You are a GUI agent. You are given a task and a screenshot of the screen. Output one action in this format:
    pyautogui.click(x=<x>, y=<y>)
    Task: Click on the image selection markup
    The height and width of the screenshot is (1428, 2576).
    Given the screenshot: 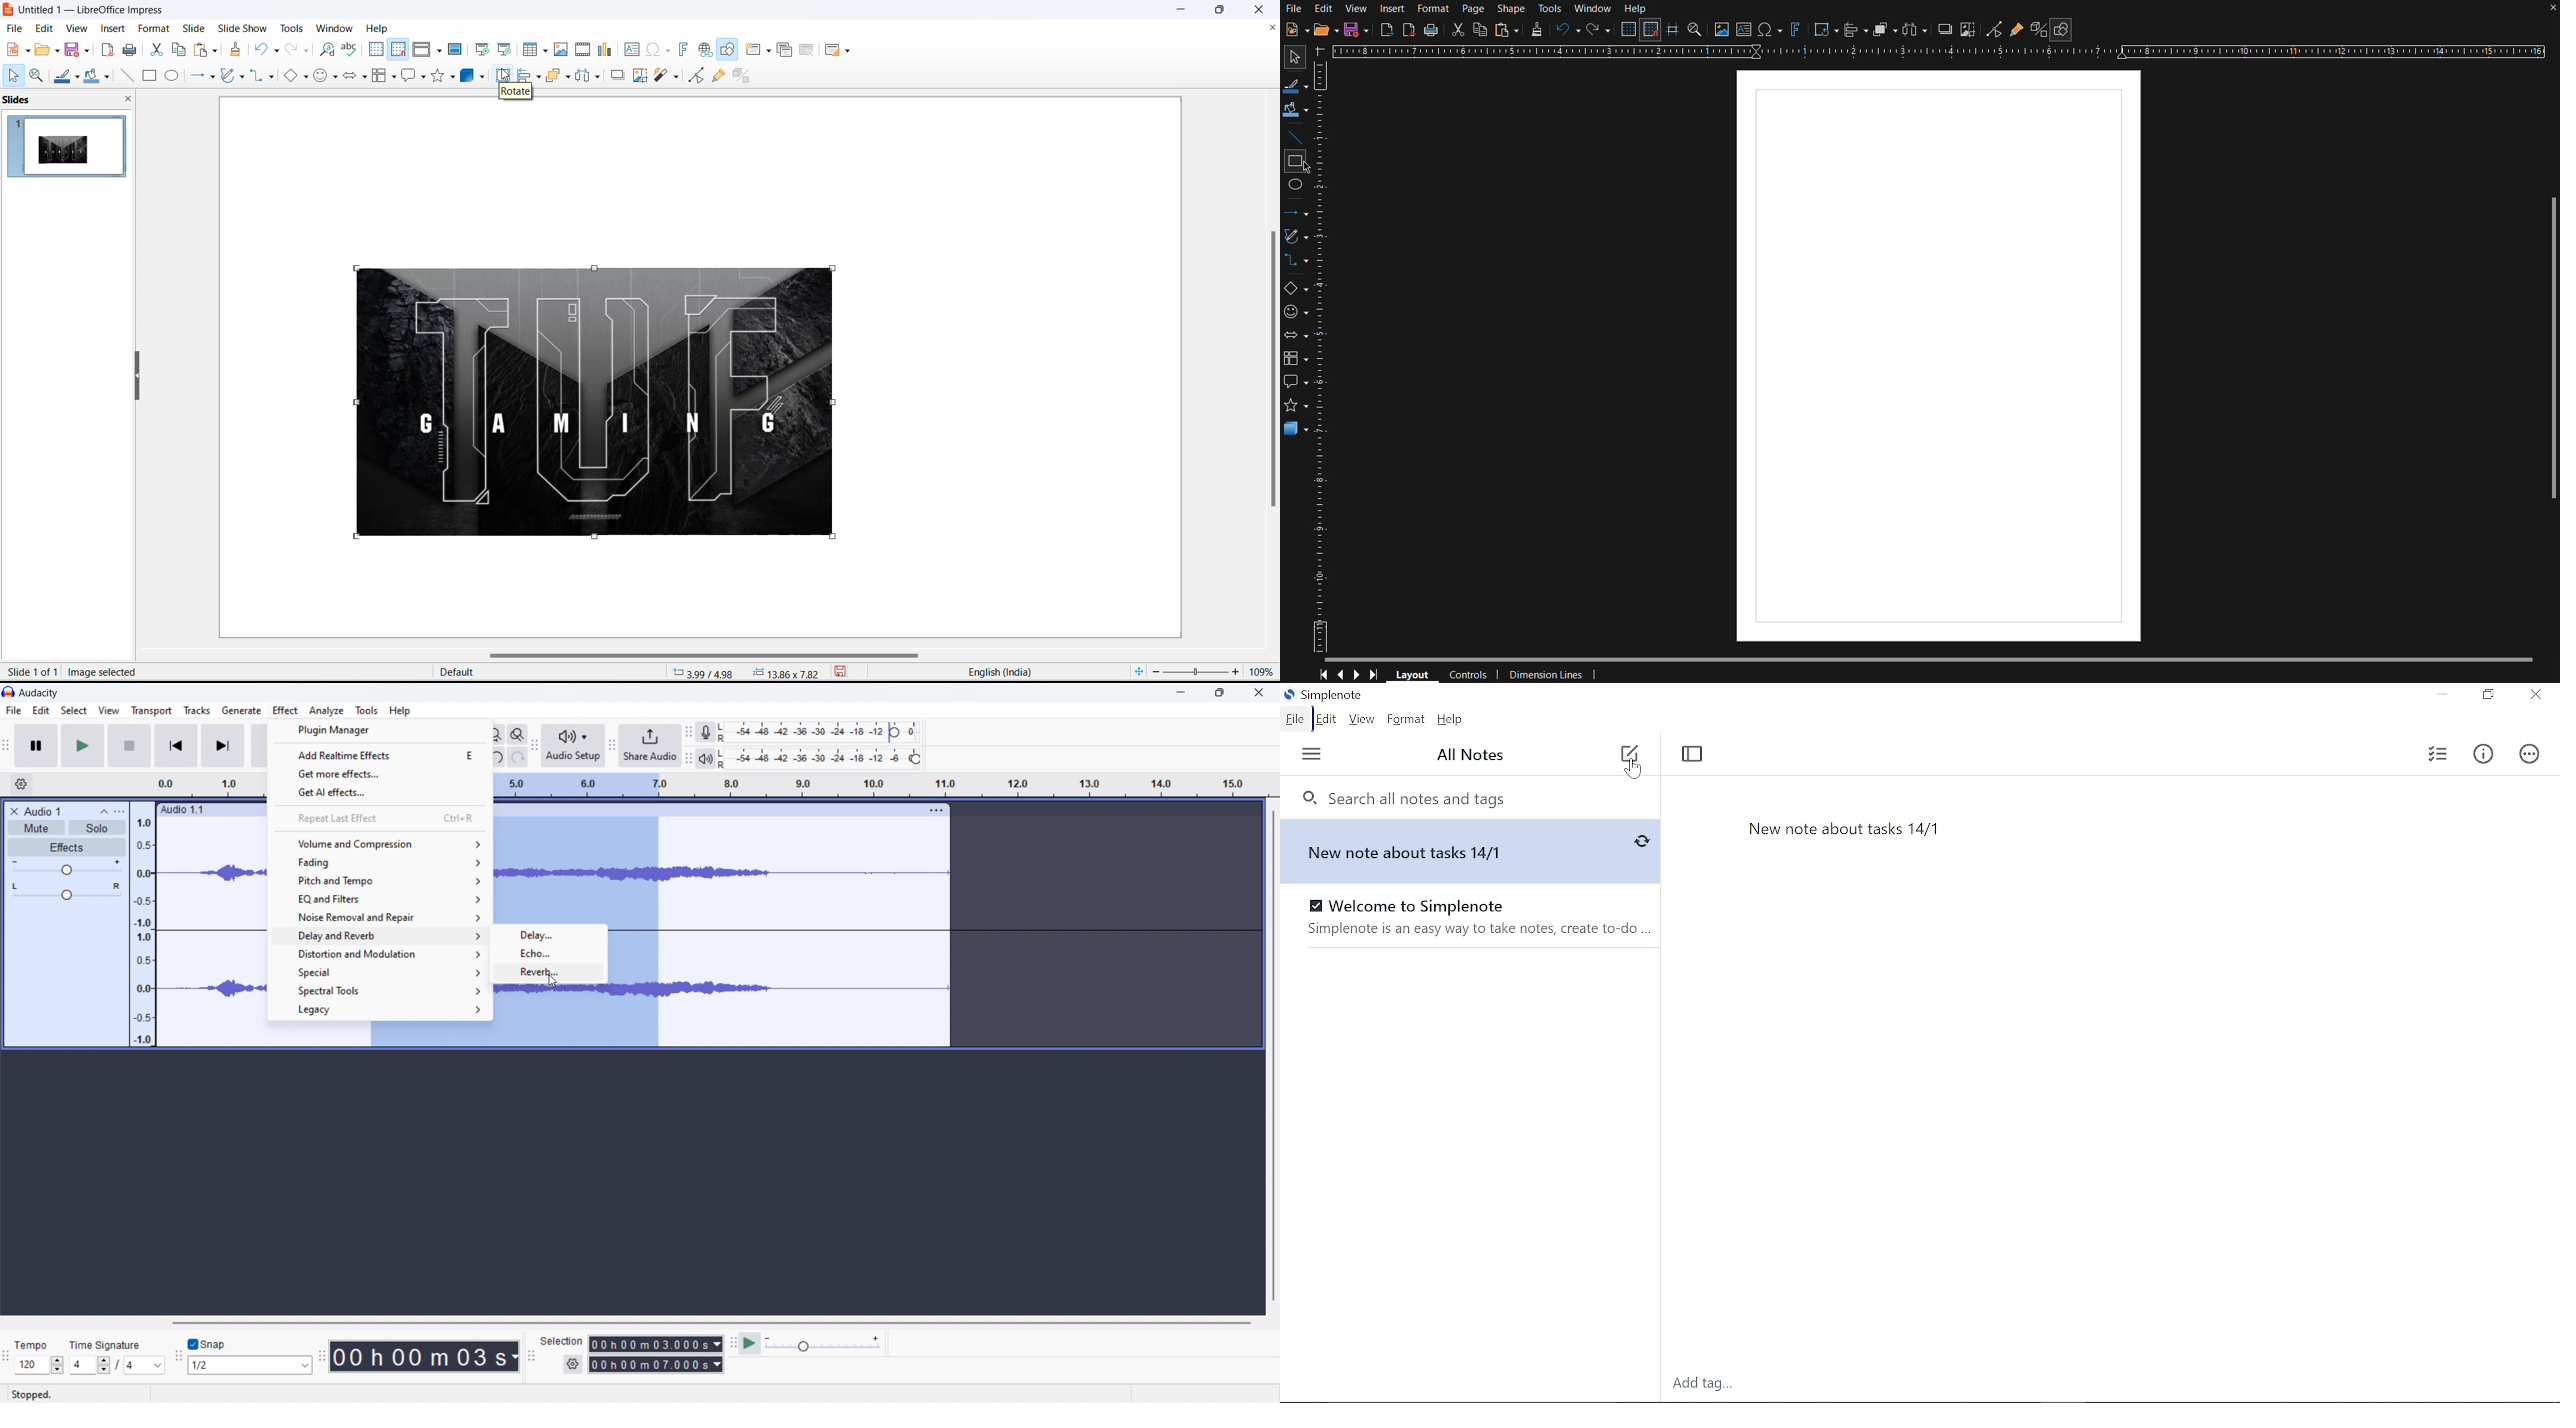 What is the action you would take?
    pyautogui.click(x=355, y=538)
    